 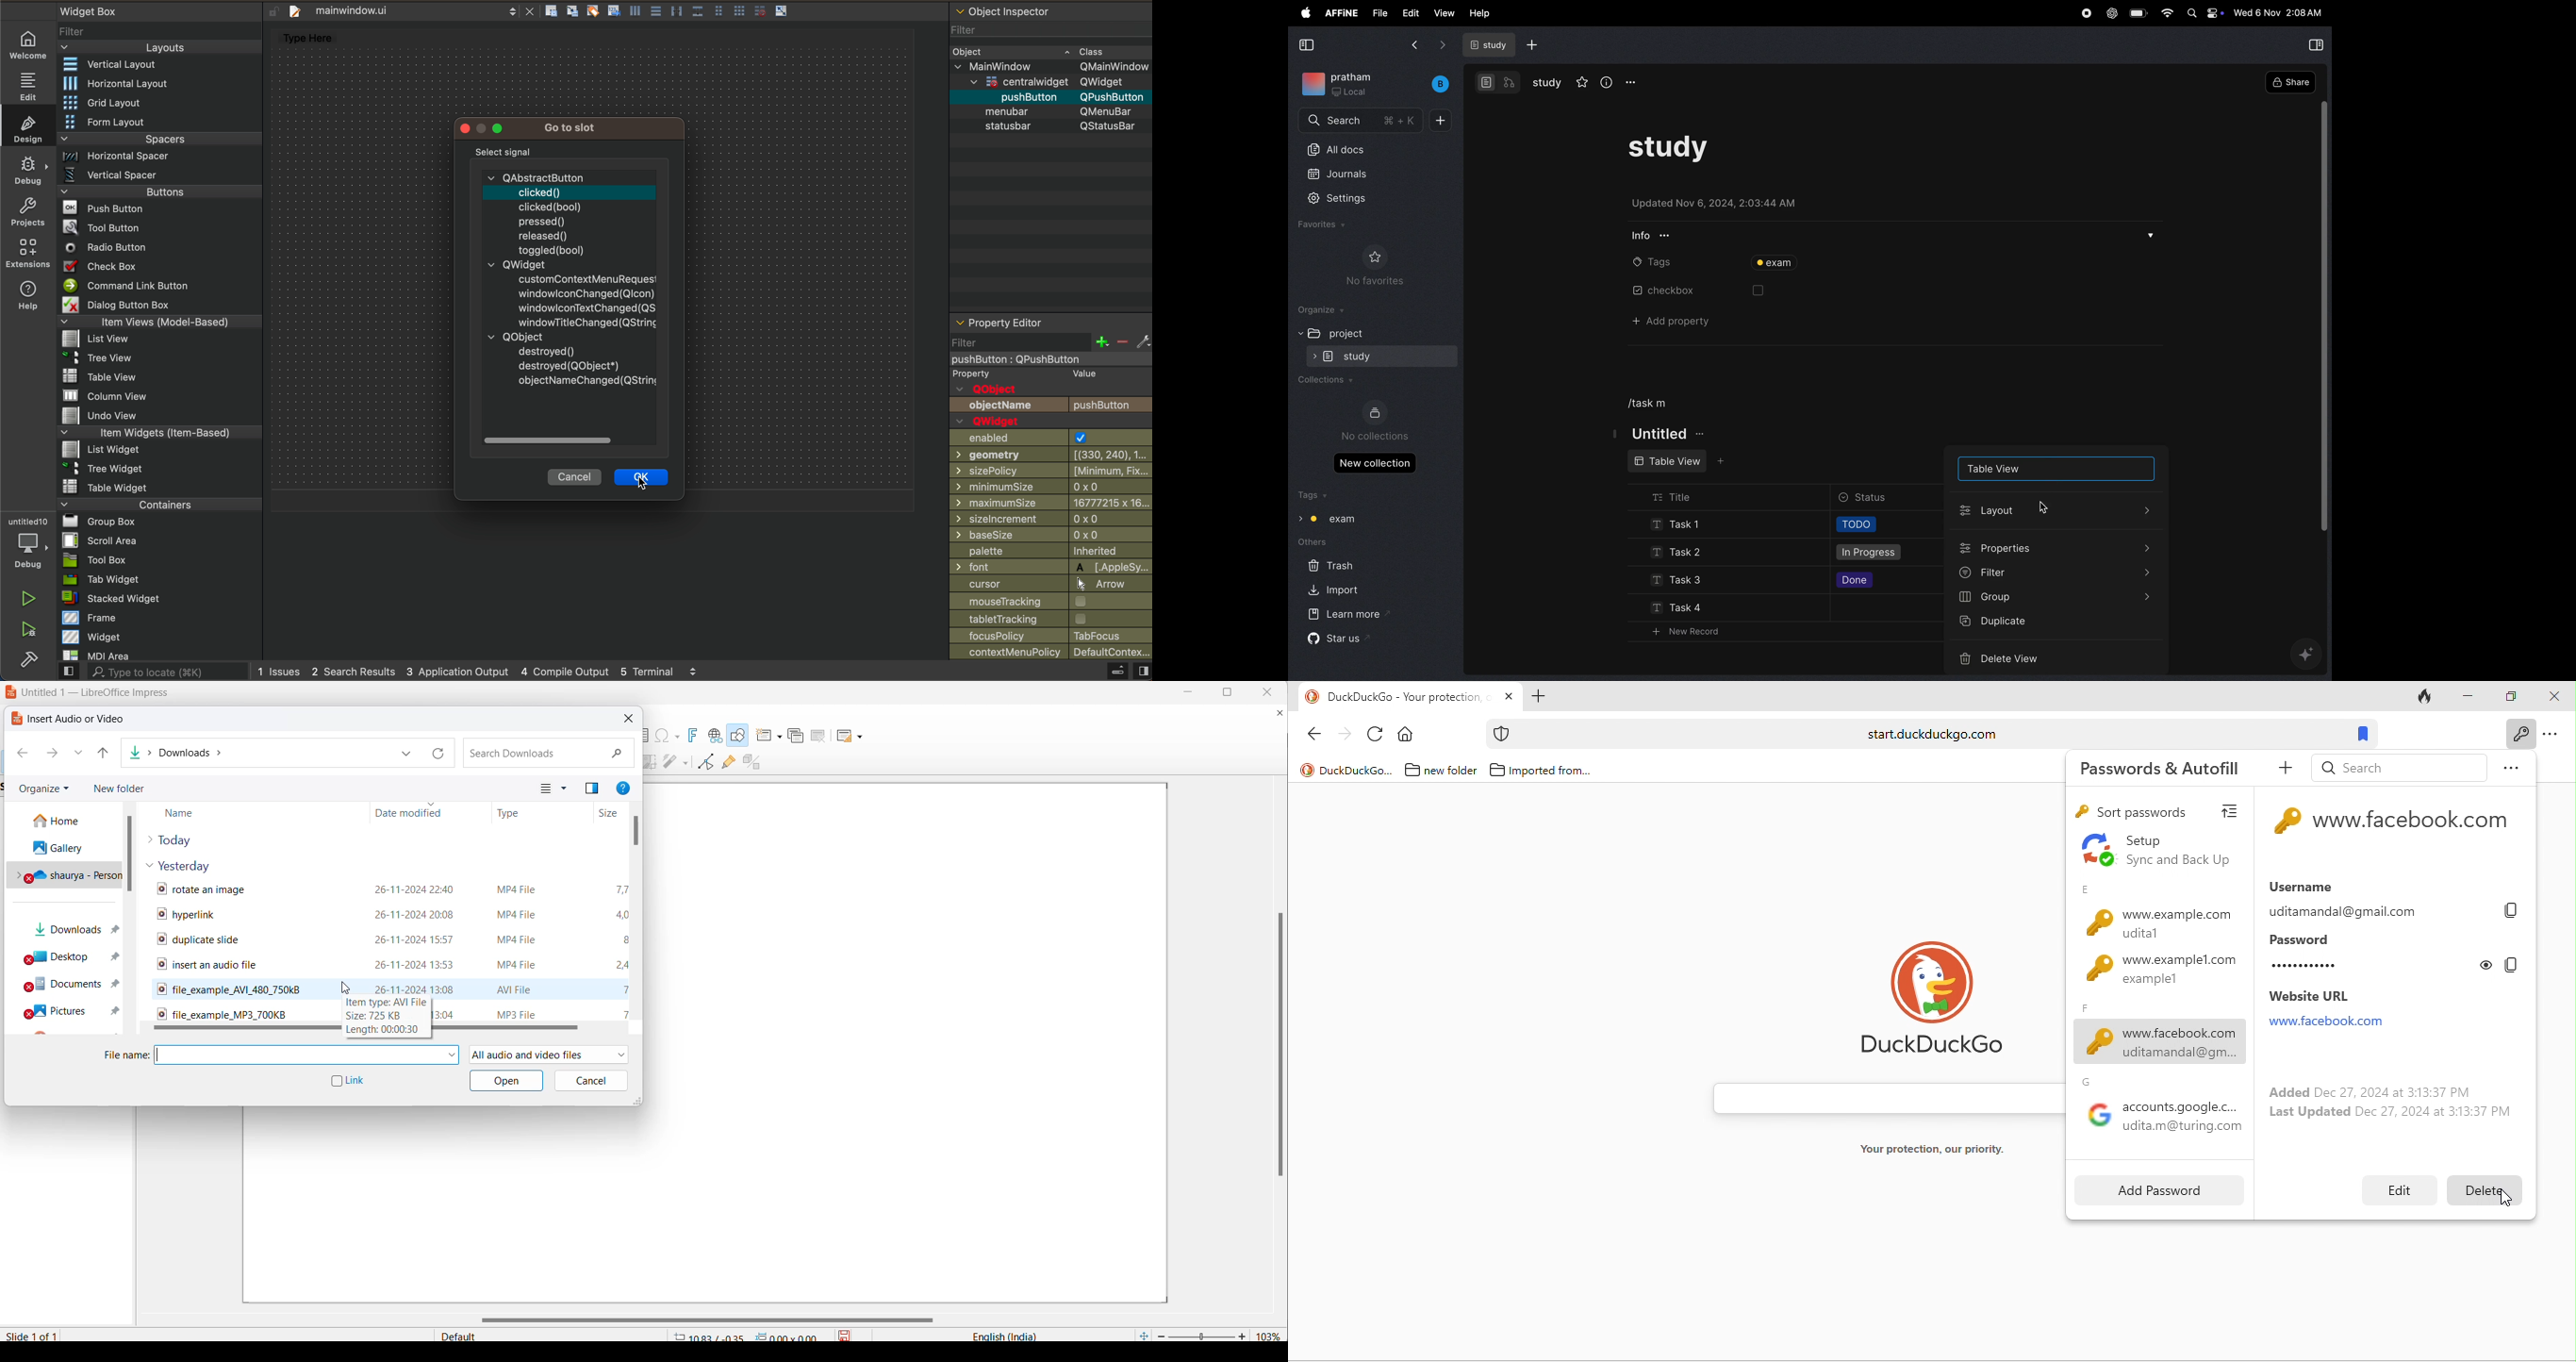 What do you see at coordinates (162, 306) in the screenshot?
I see `dialog button` at bounding box center [162, 306].